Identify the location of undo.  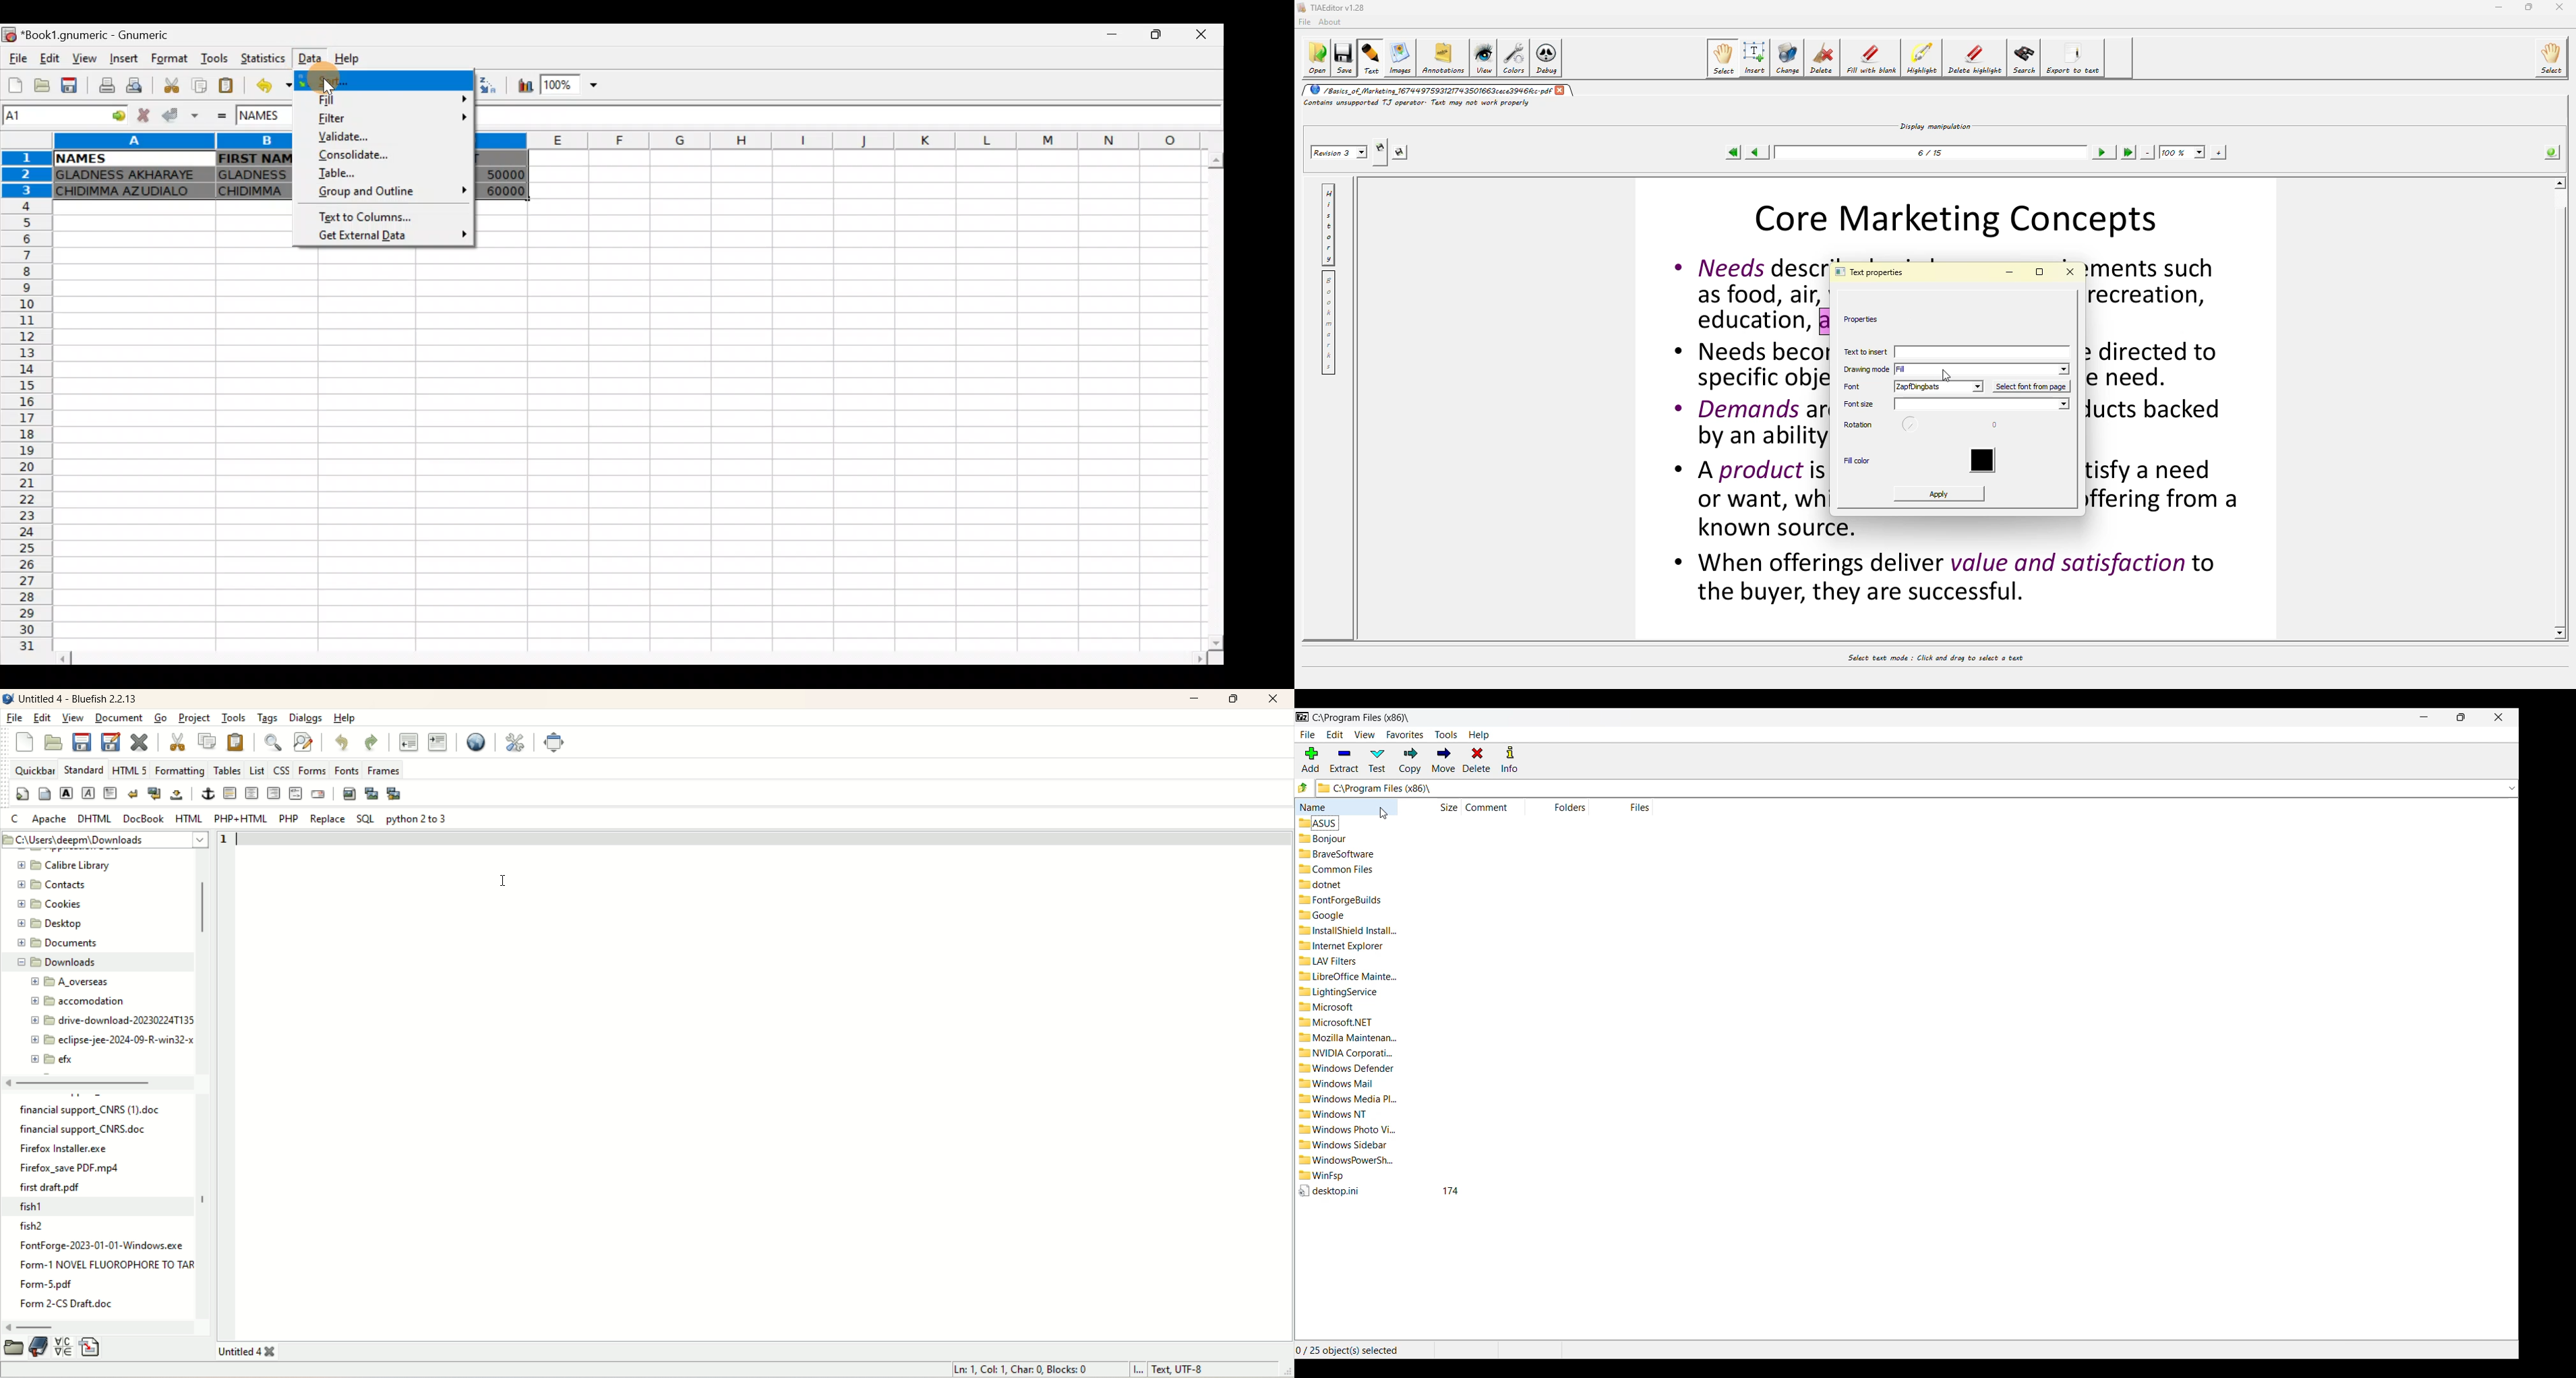
(343, 742).